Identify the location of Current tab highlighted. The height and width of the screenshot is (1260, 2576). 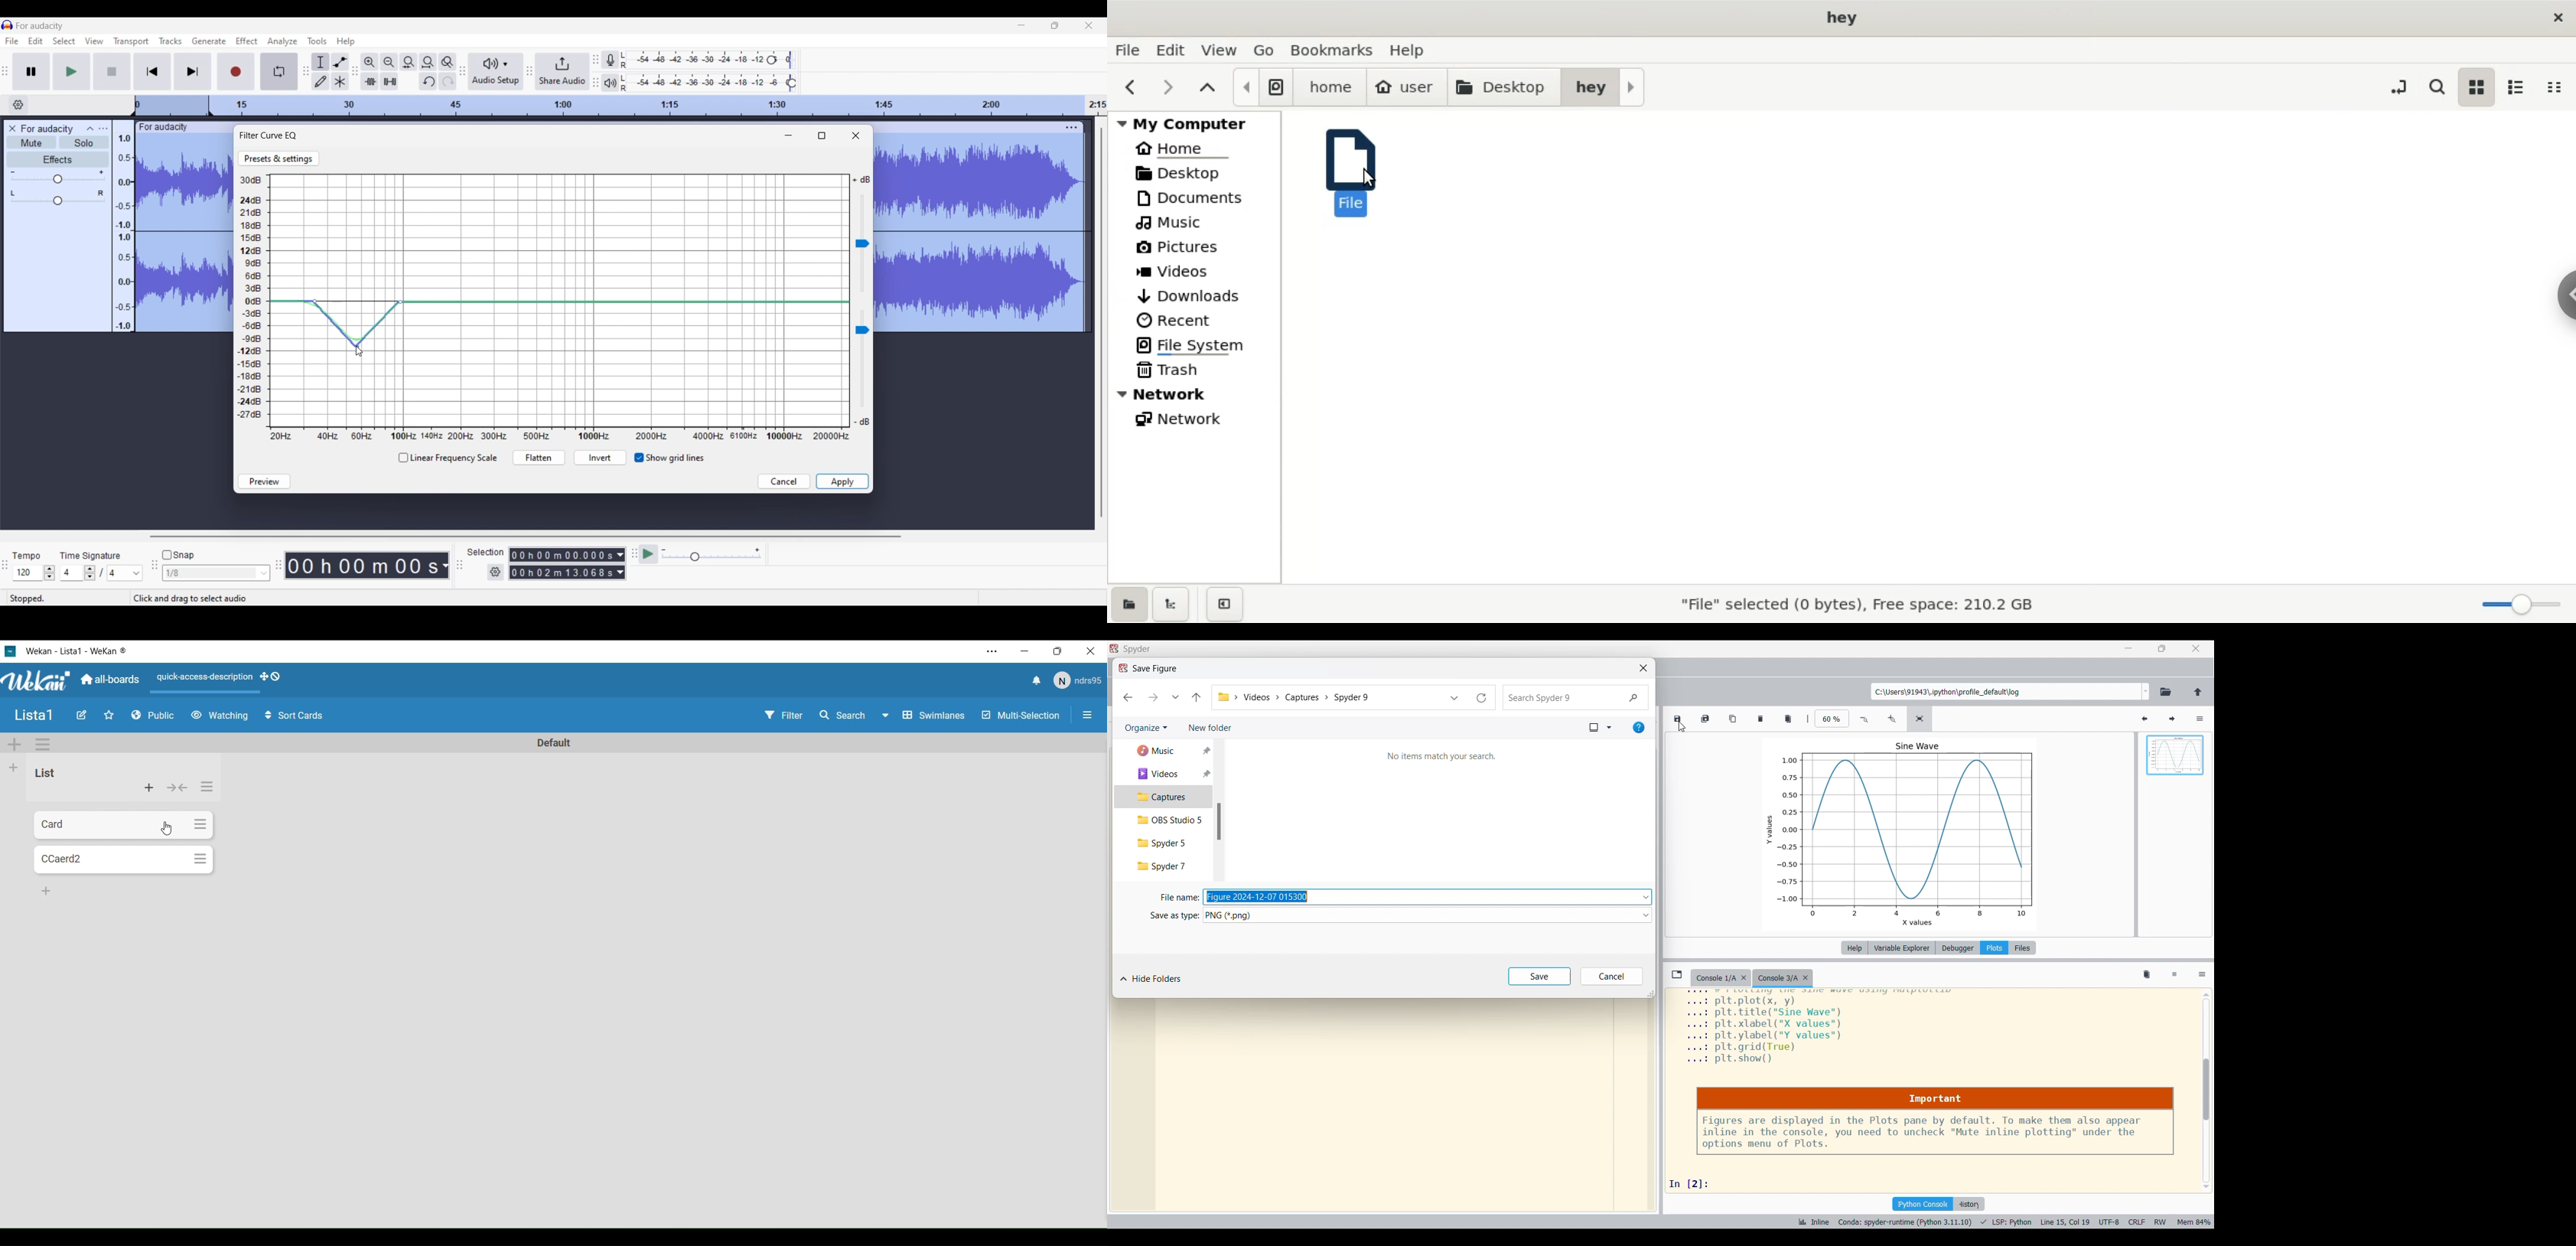
(1785, 978).